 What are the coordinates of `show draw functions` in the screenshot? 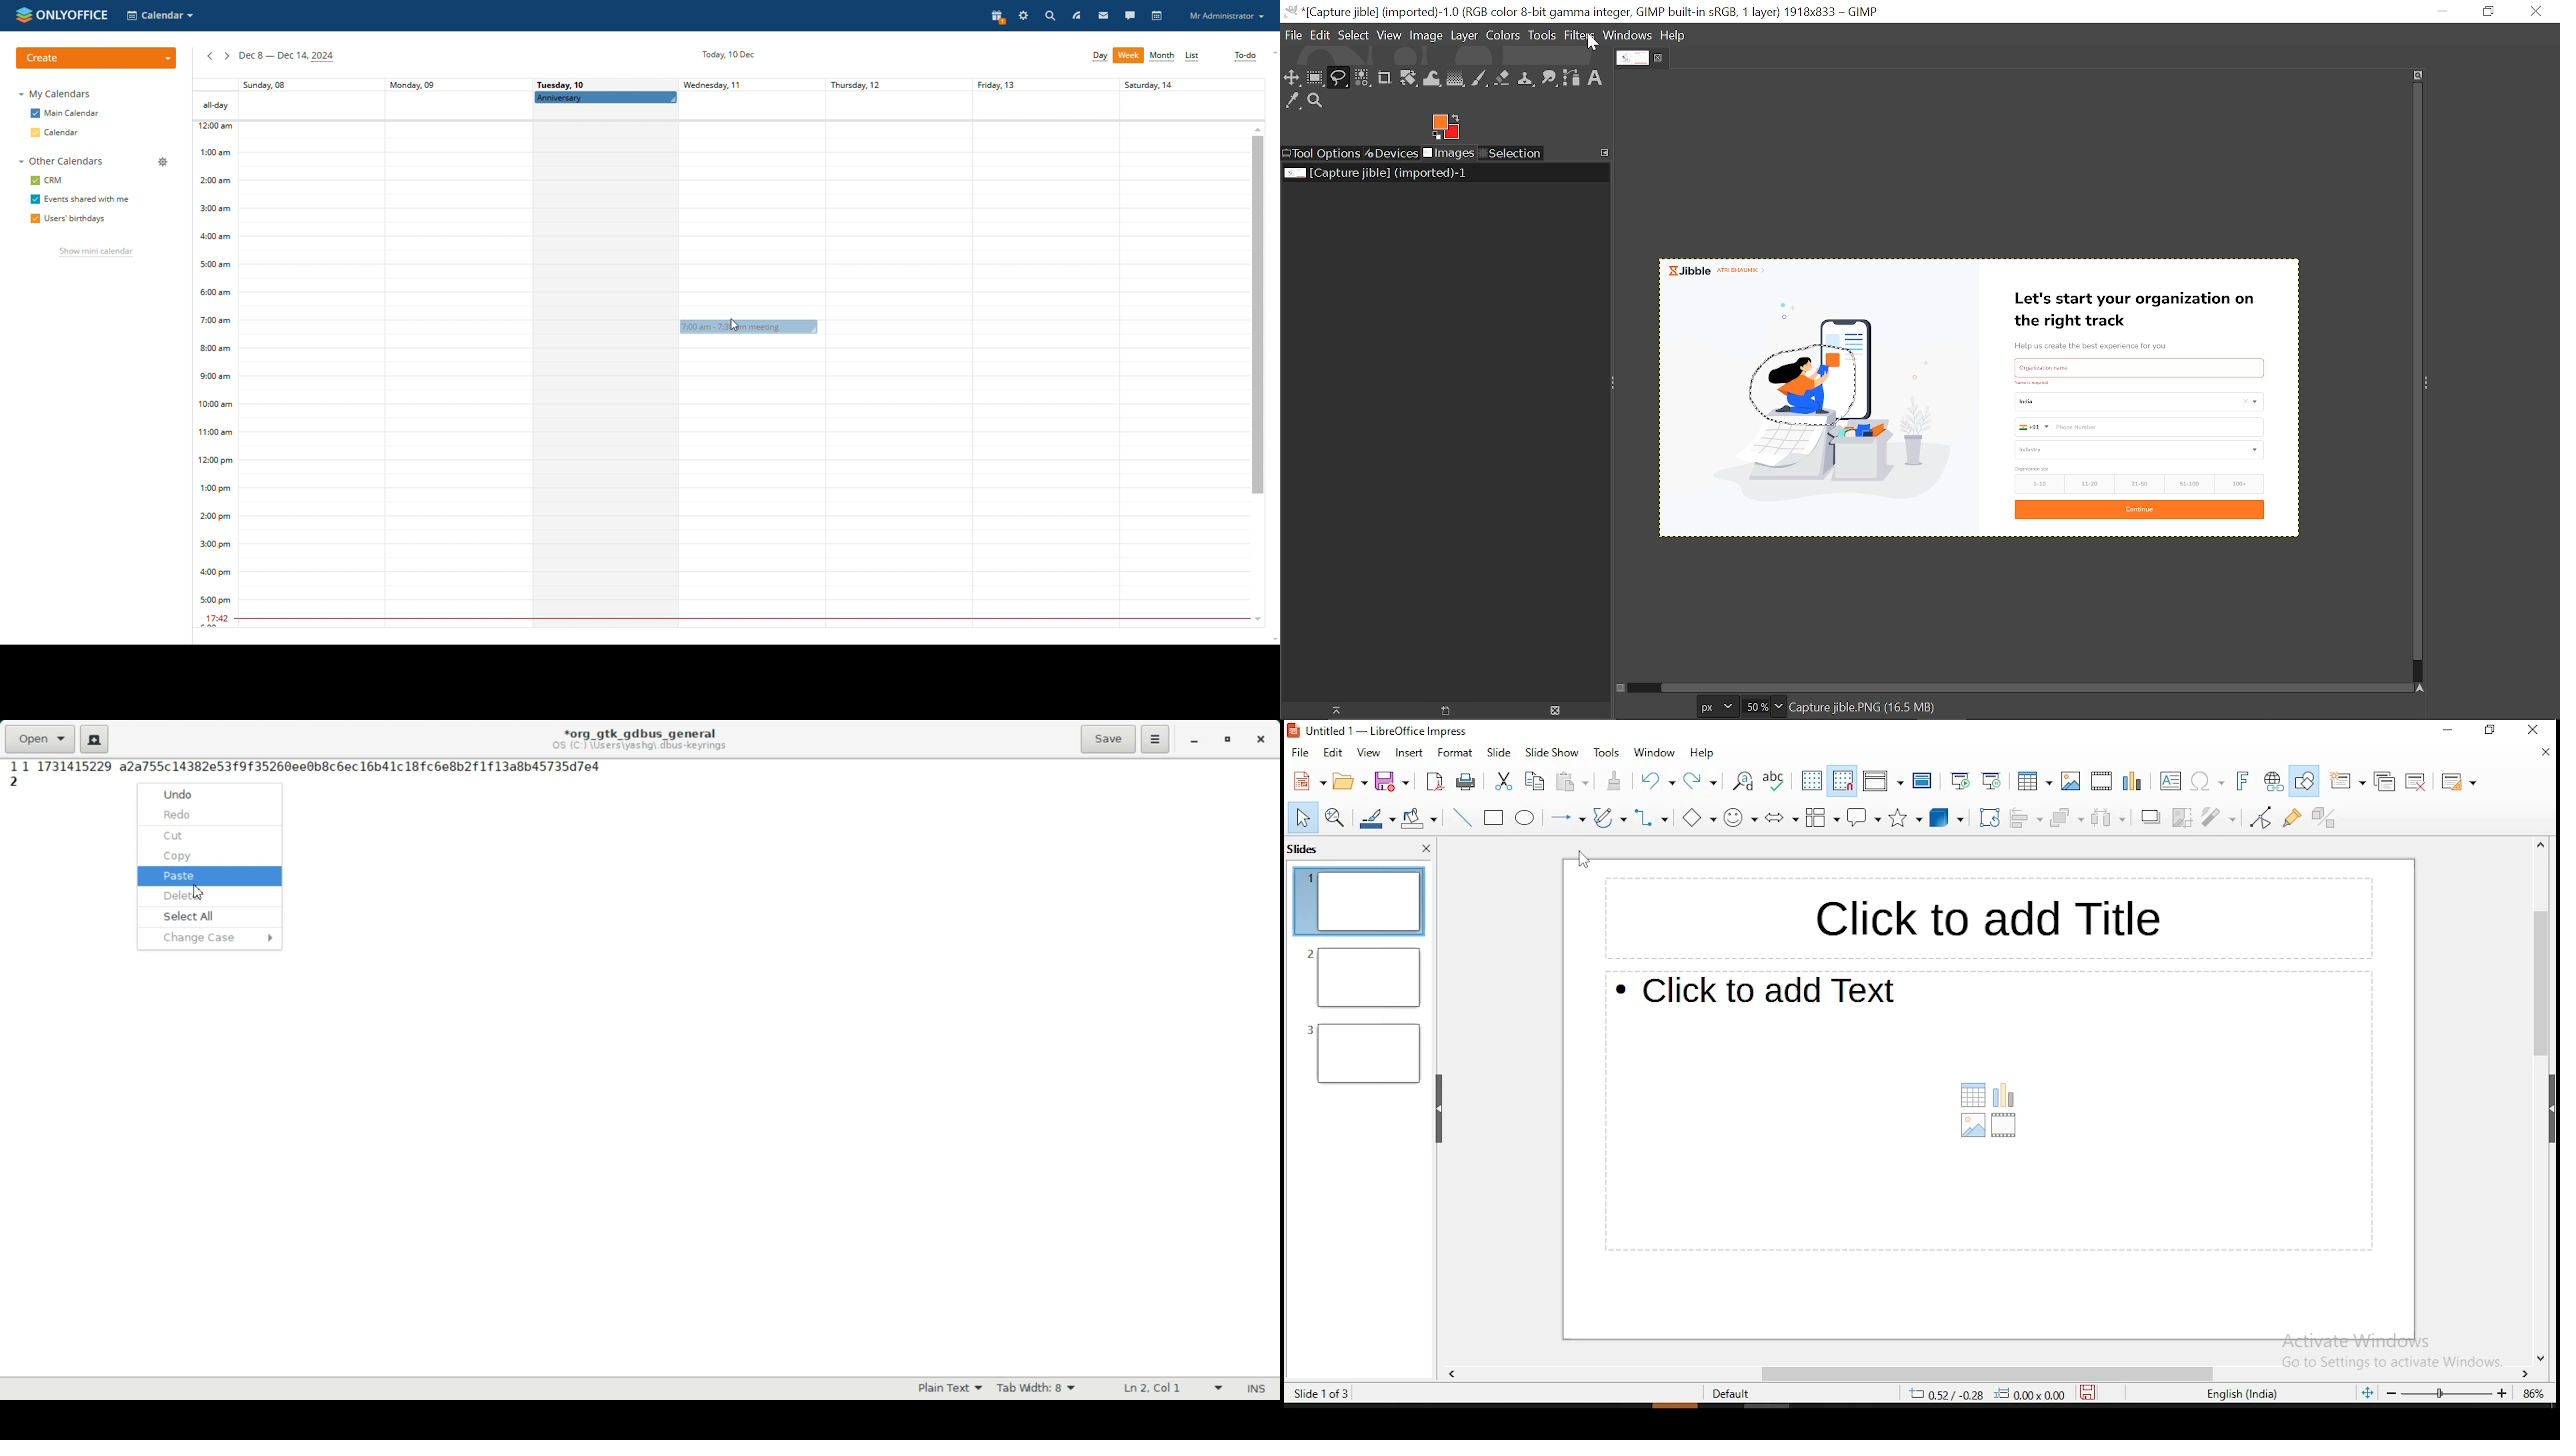 It's located at (2304, 781).